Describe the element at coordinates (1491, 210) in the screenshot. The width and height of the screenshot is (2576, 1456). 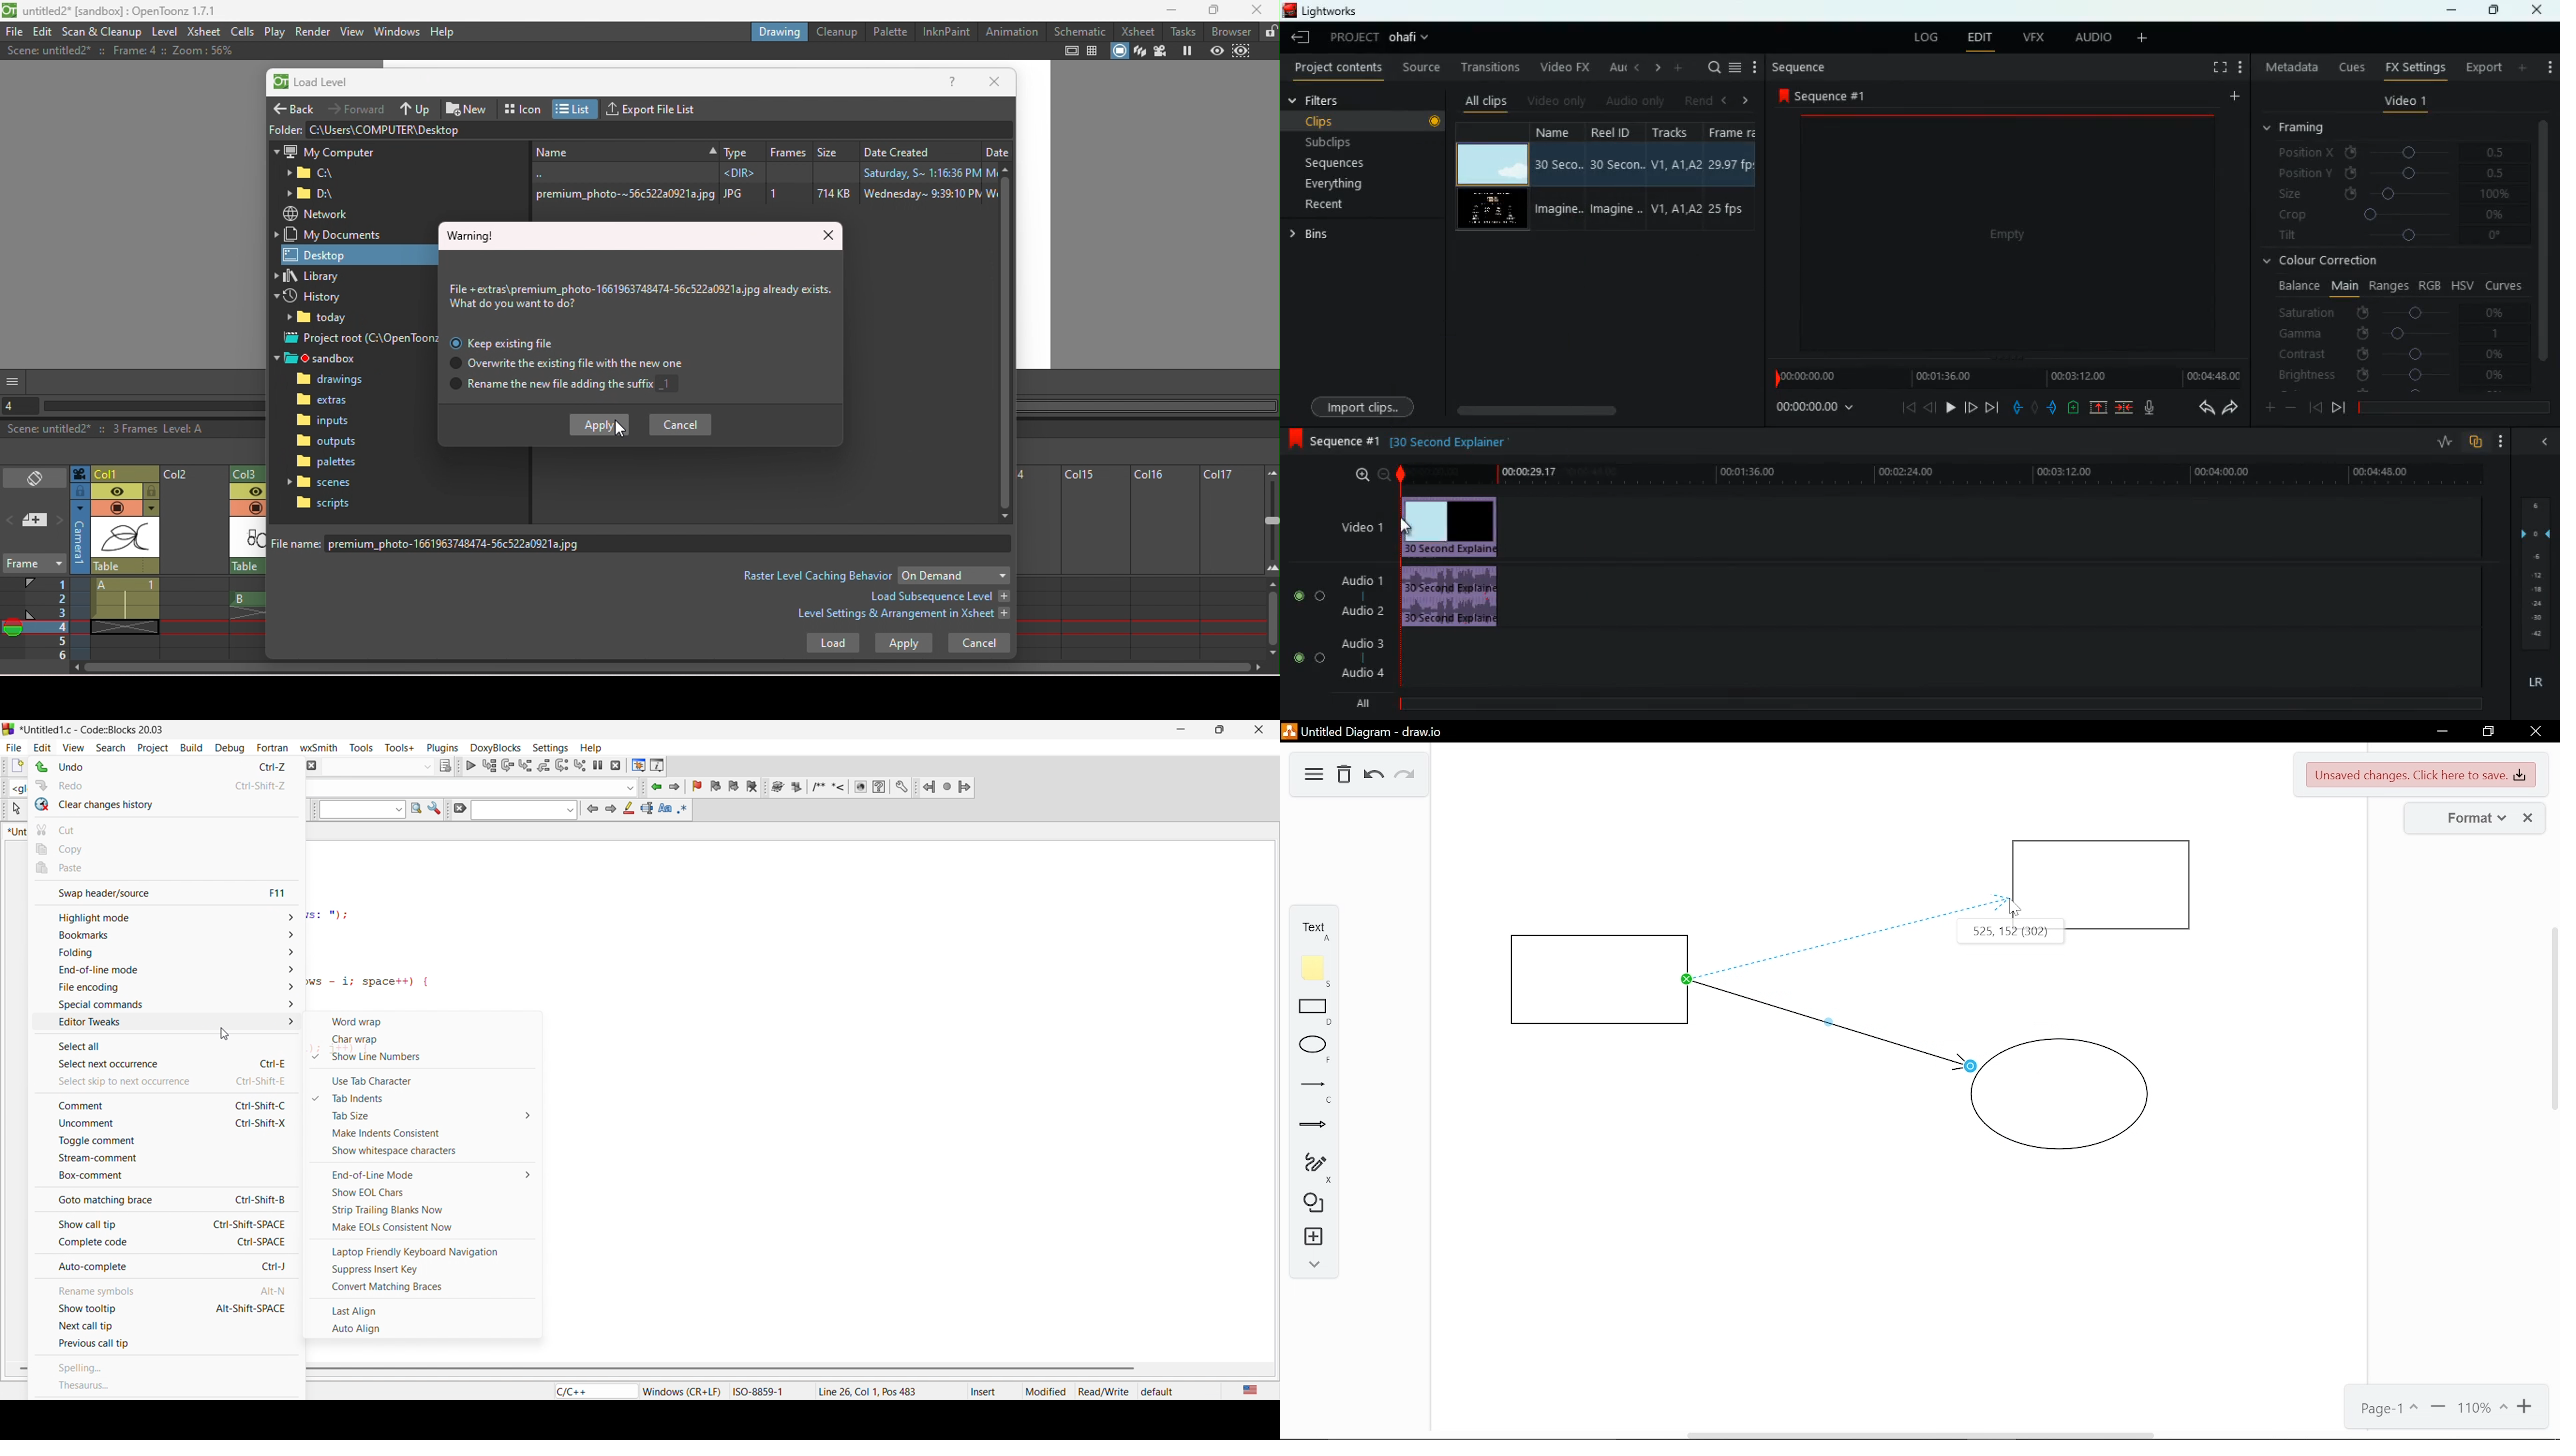
I see `screen` at that location.